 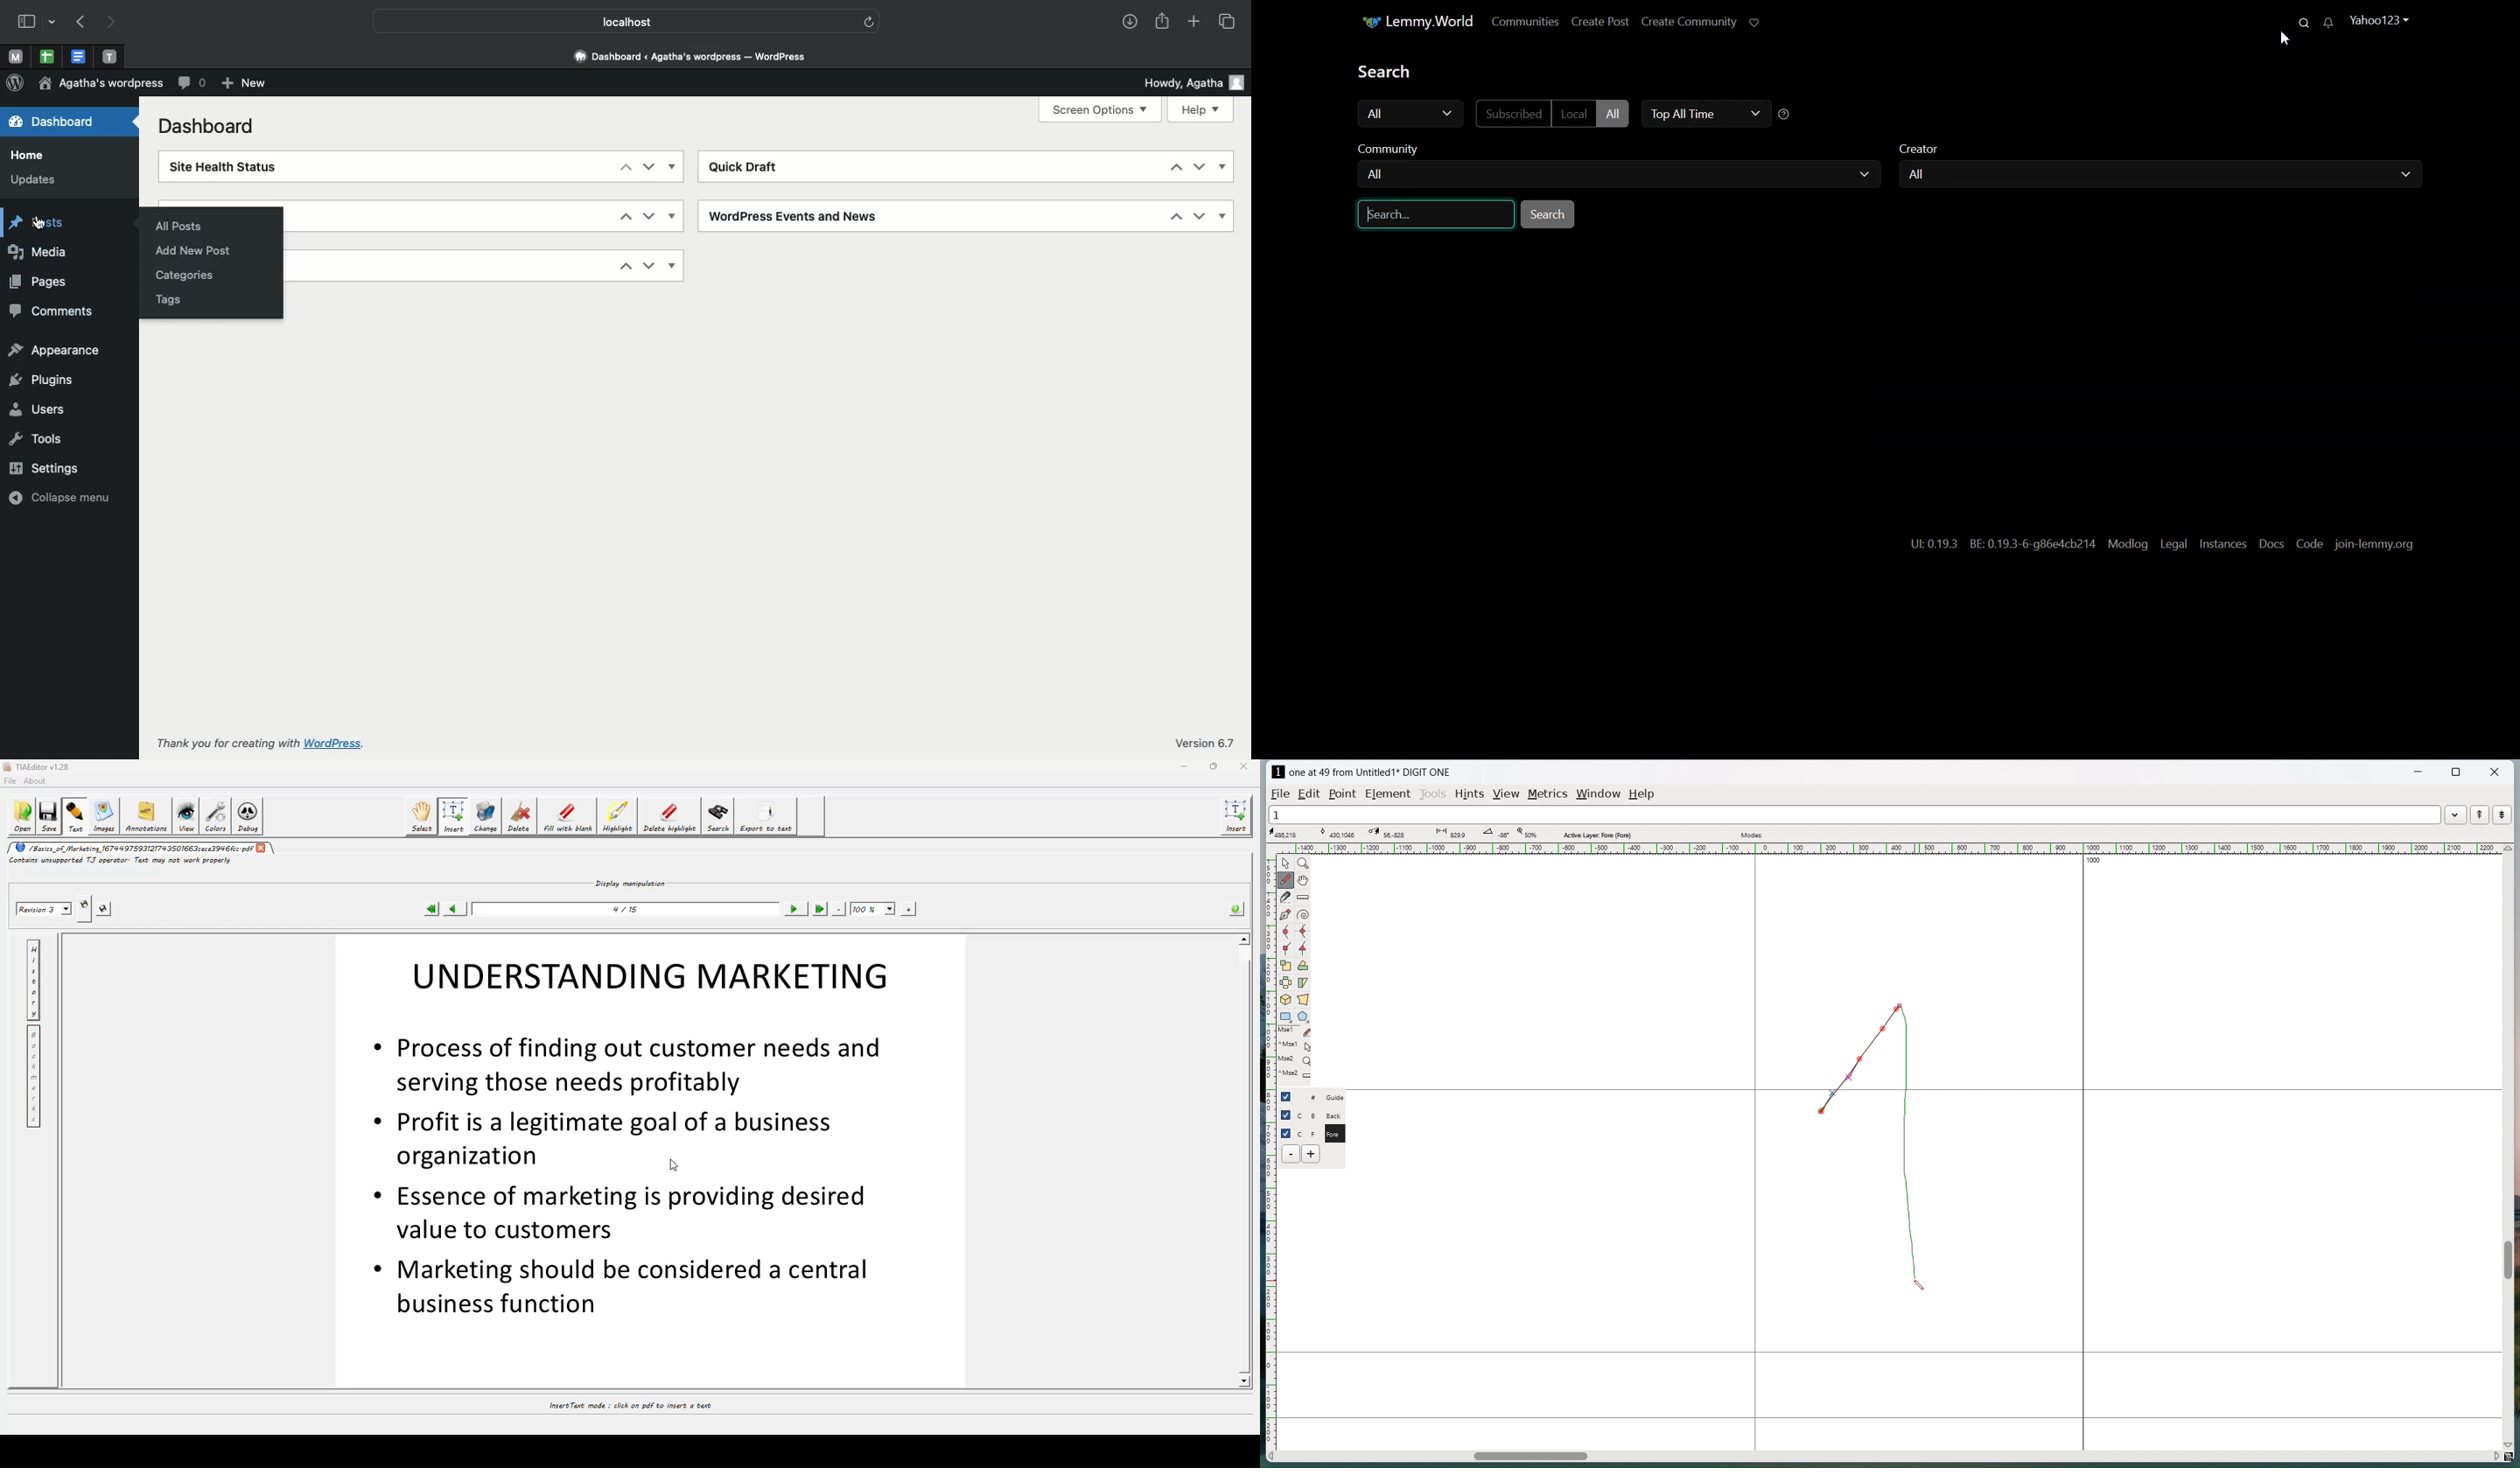 What do you see at coordinates (1286, 1132) in the screenshot?
I see `checkbox` at bounding box center [1286, 1132].